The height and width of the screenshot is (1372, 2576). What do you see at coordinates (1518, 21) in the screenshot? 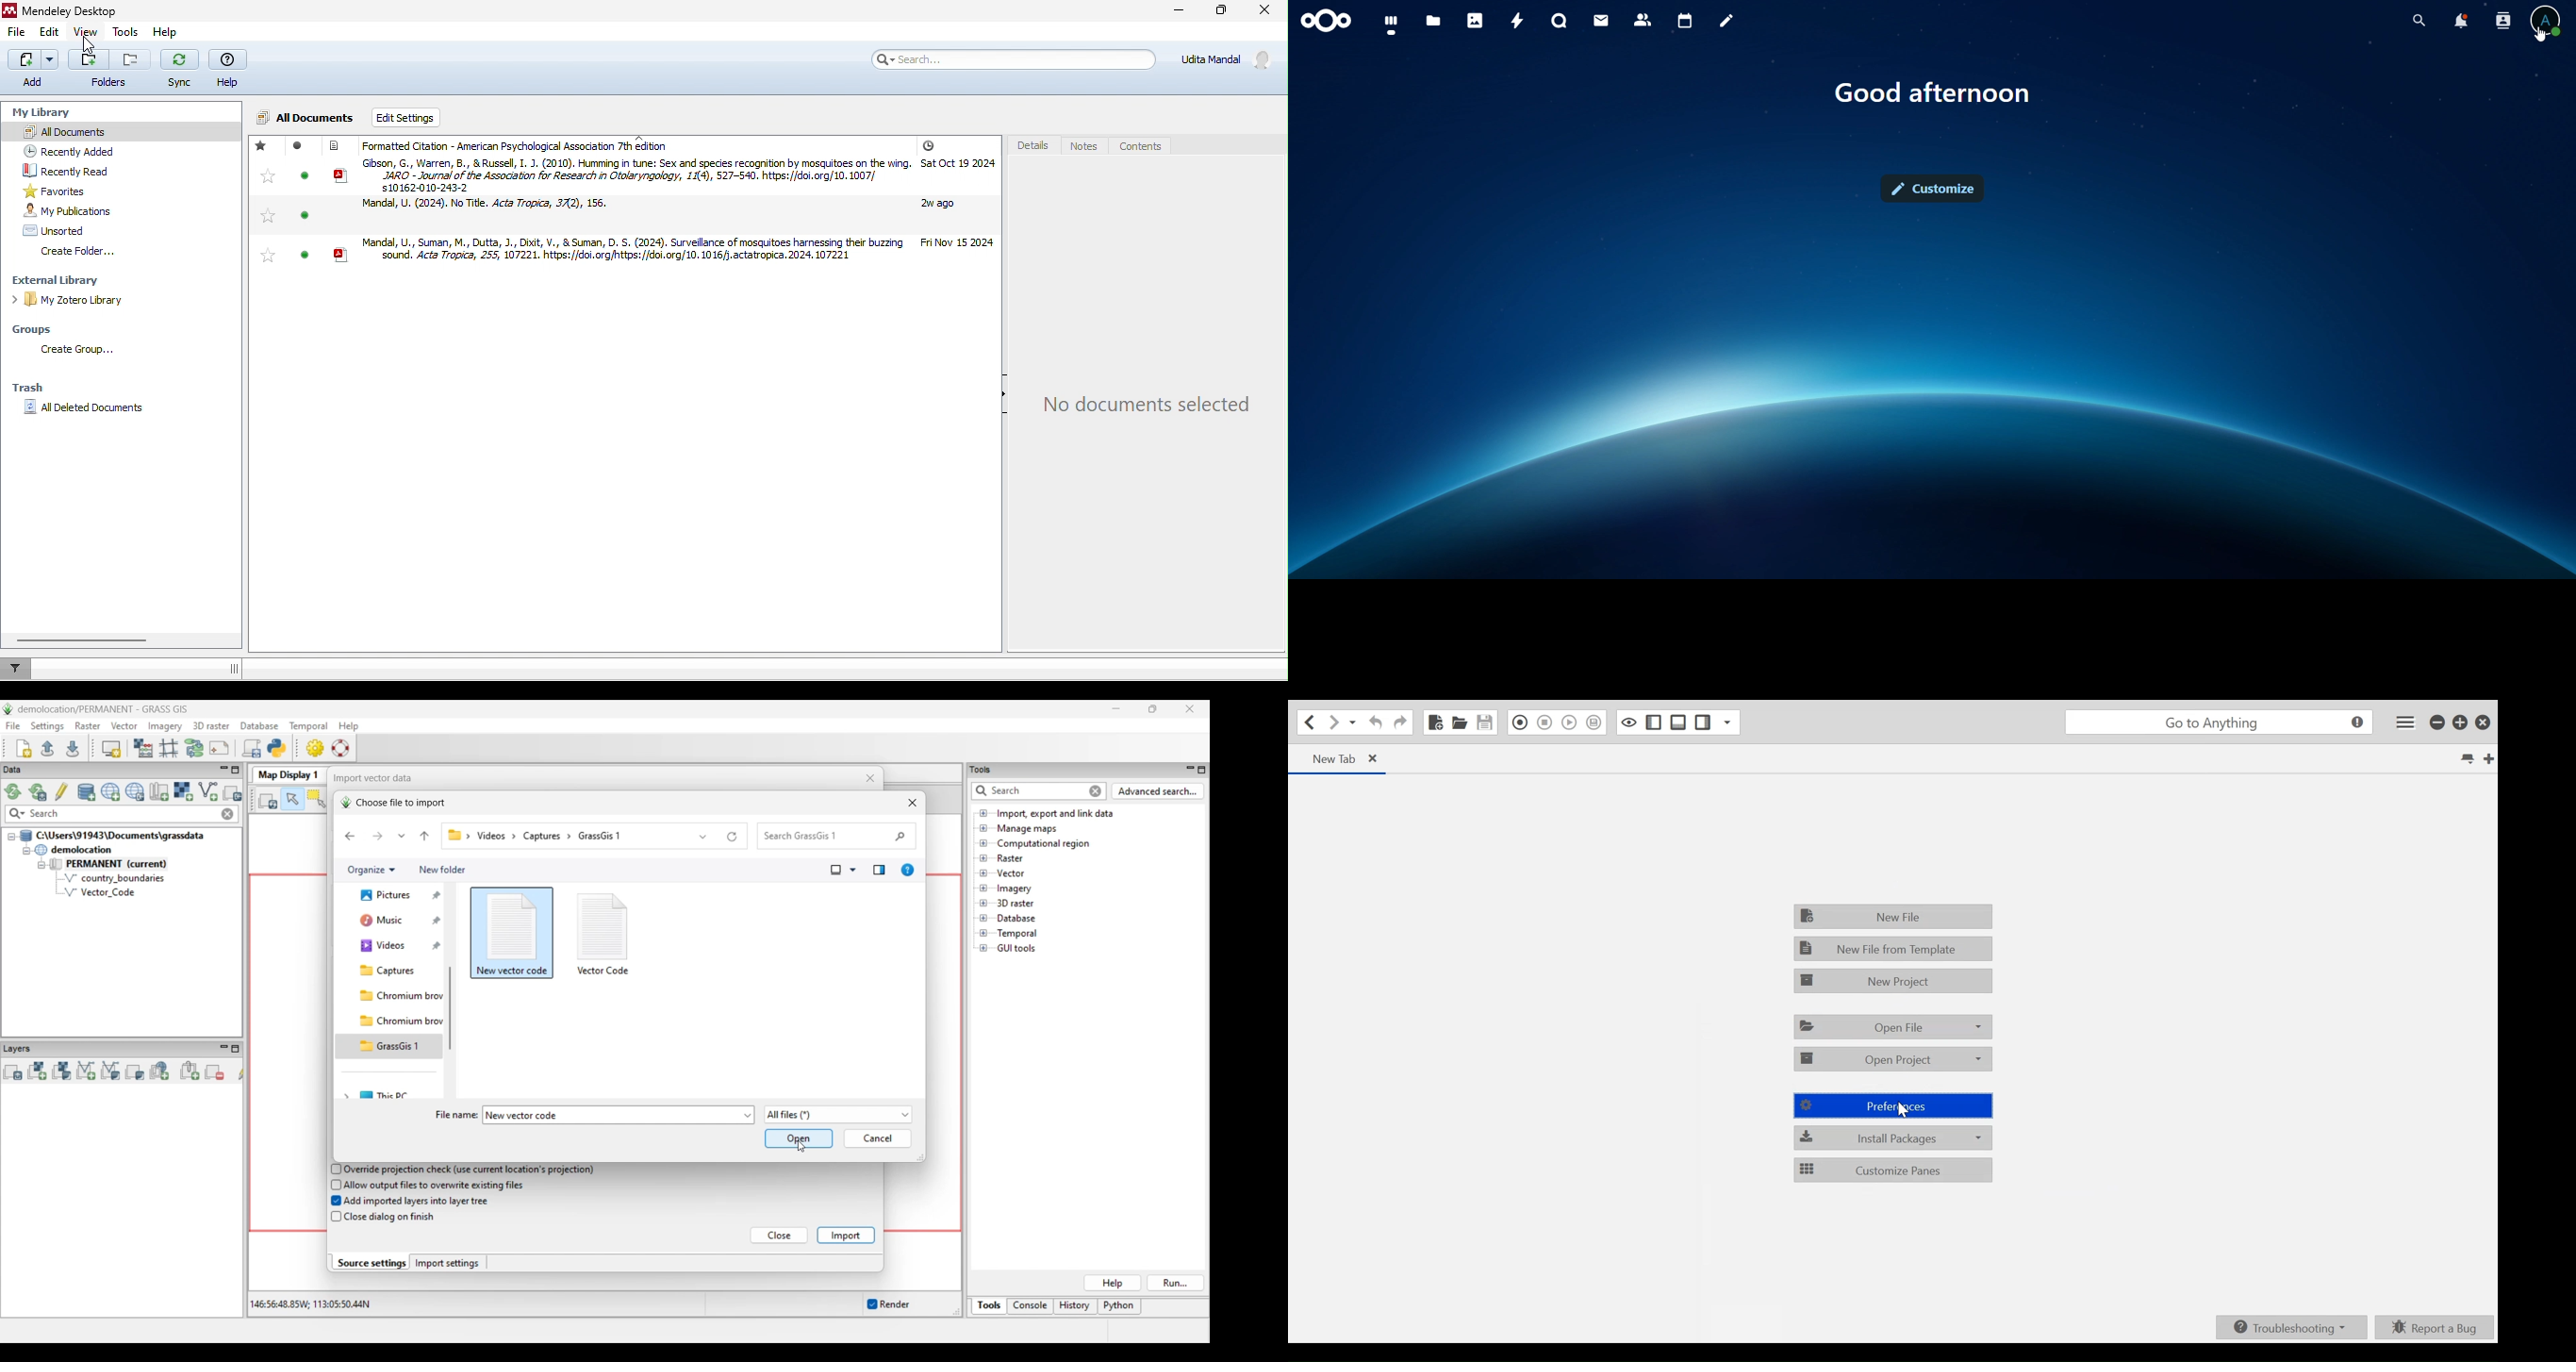
I see `activity` at bounding box center [1518, 21].